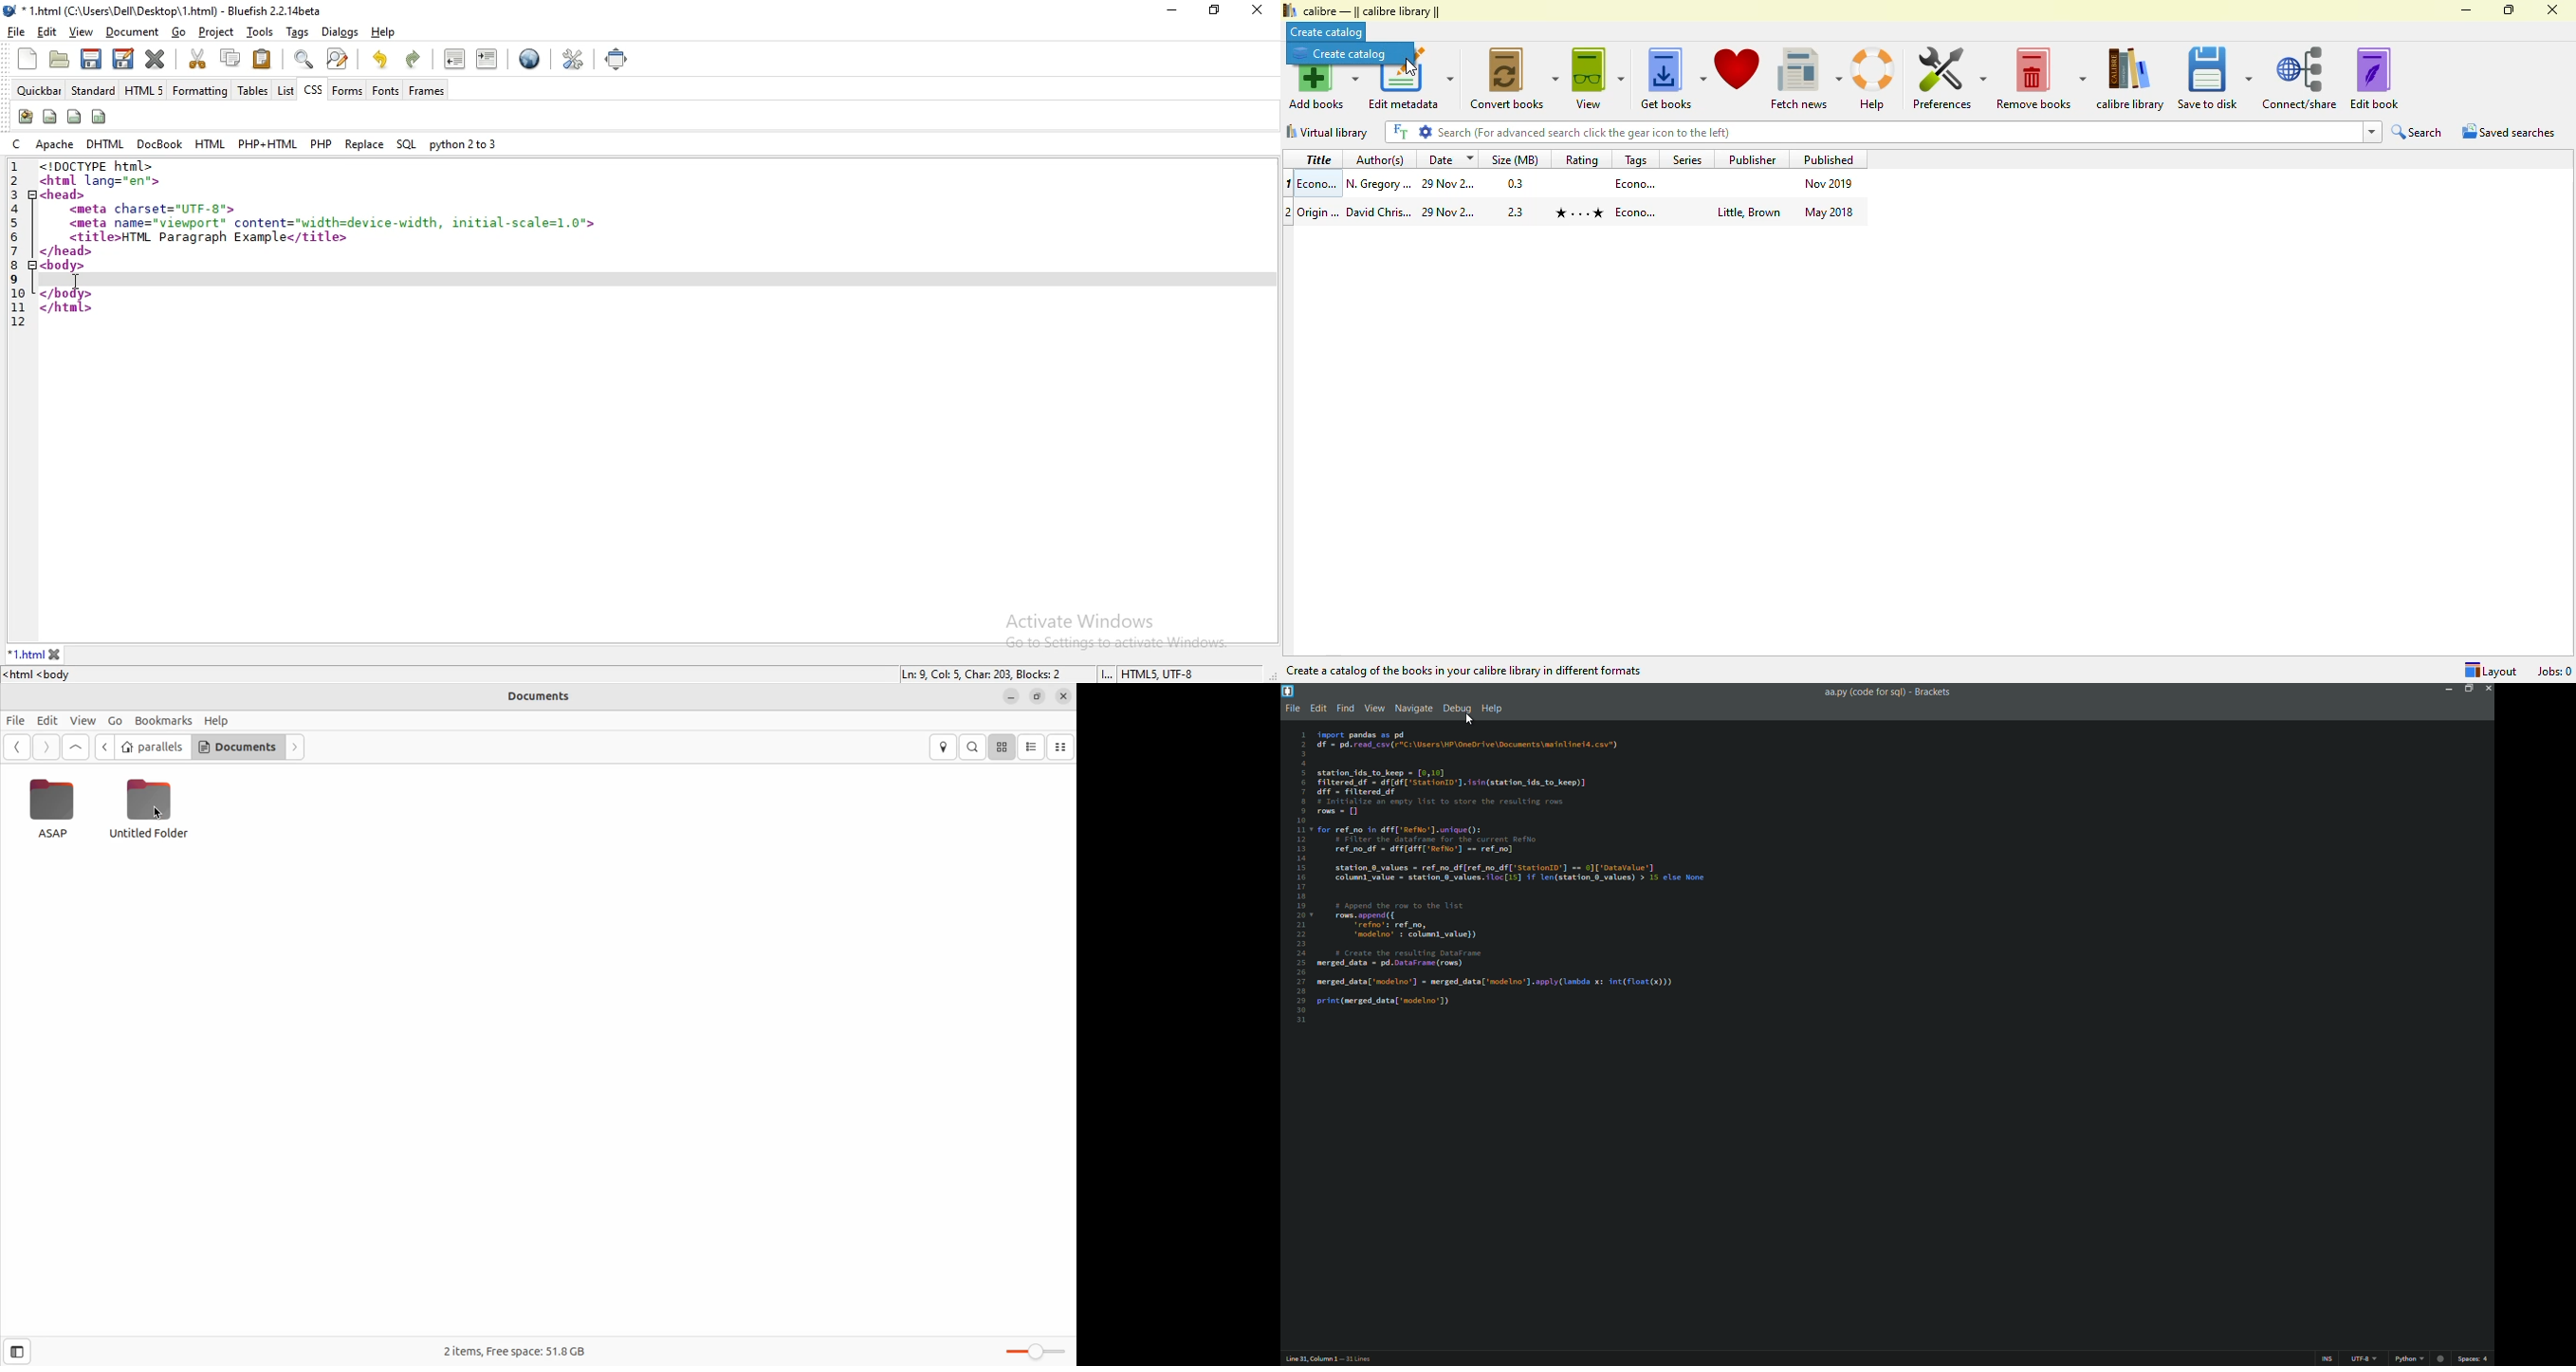  Describe the element at coordinates (144, 88) in the screenshot. I see `HTML 5` at that location.